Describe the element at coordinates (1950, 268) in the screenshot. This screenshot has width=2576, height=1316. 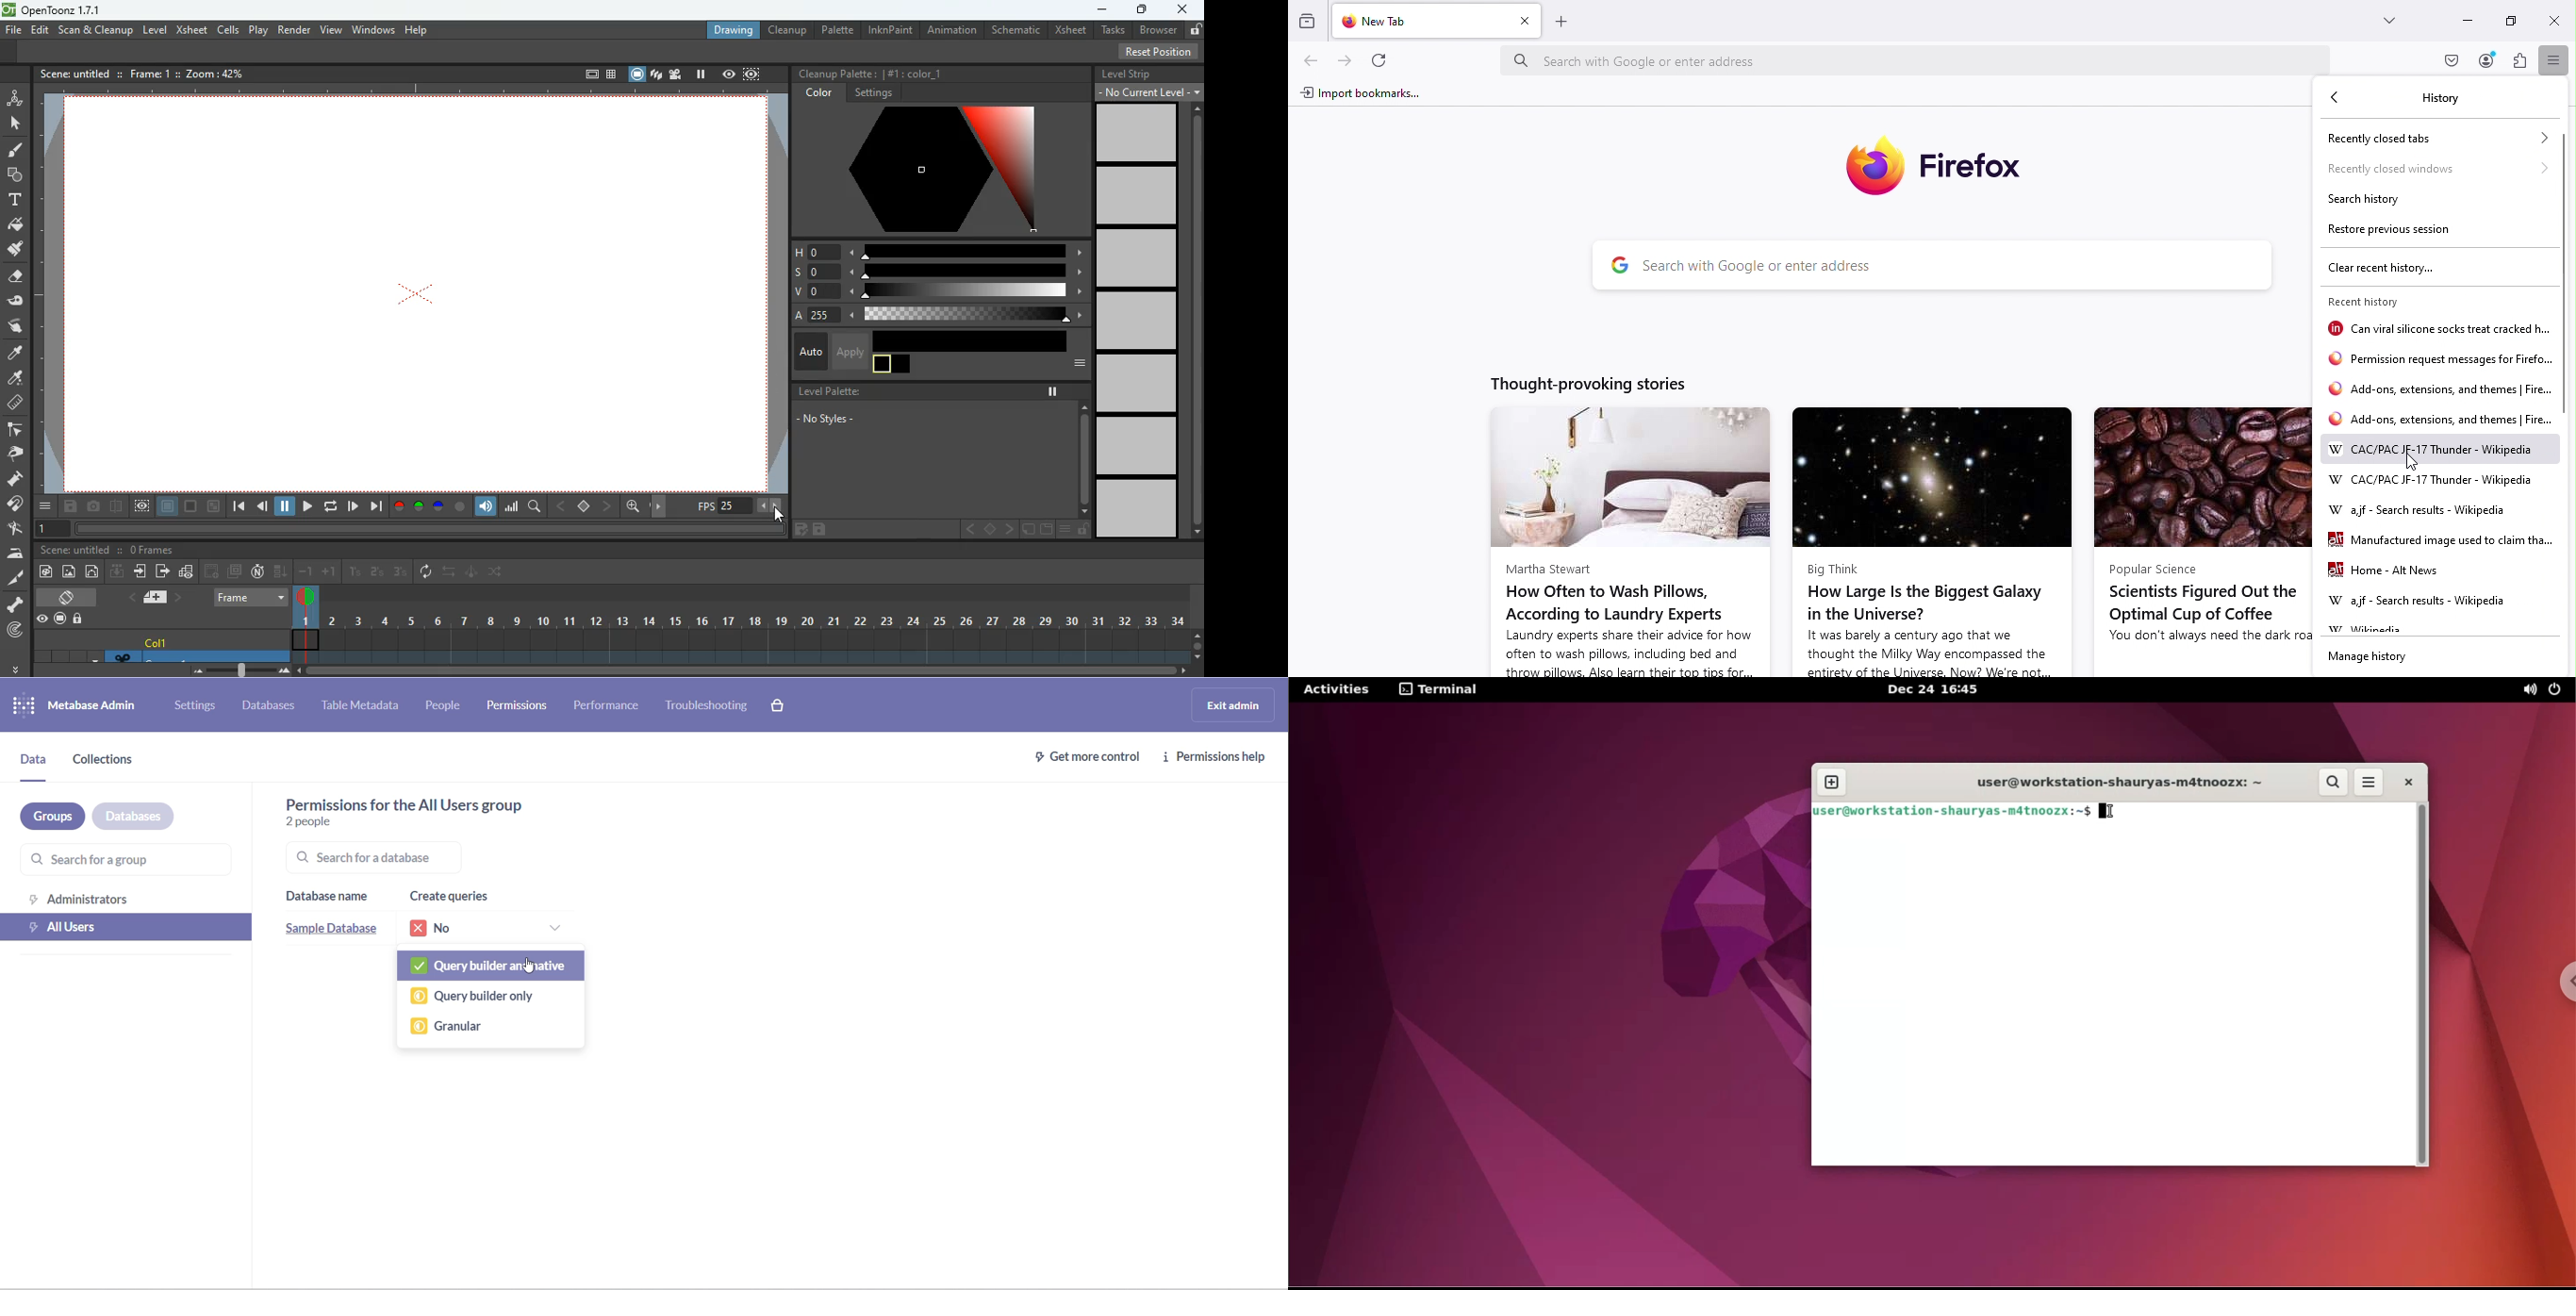
I see `Search bar` at that location.